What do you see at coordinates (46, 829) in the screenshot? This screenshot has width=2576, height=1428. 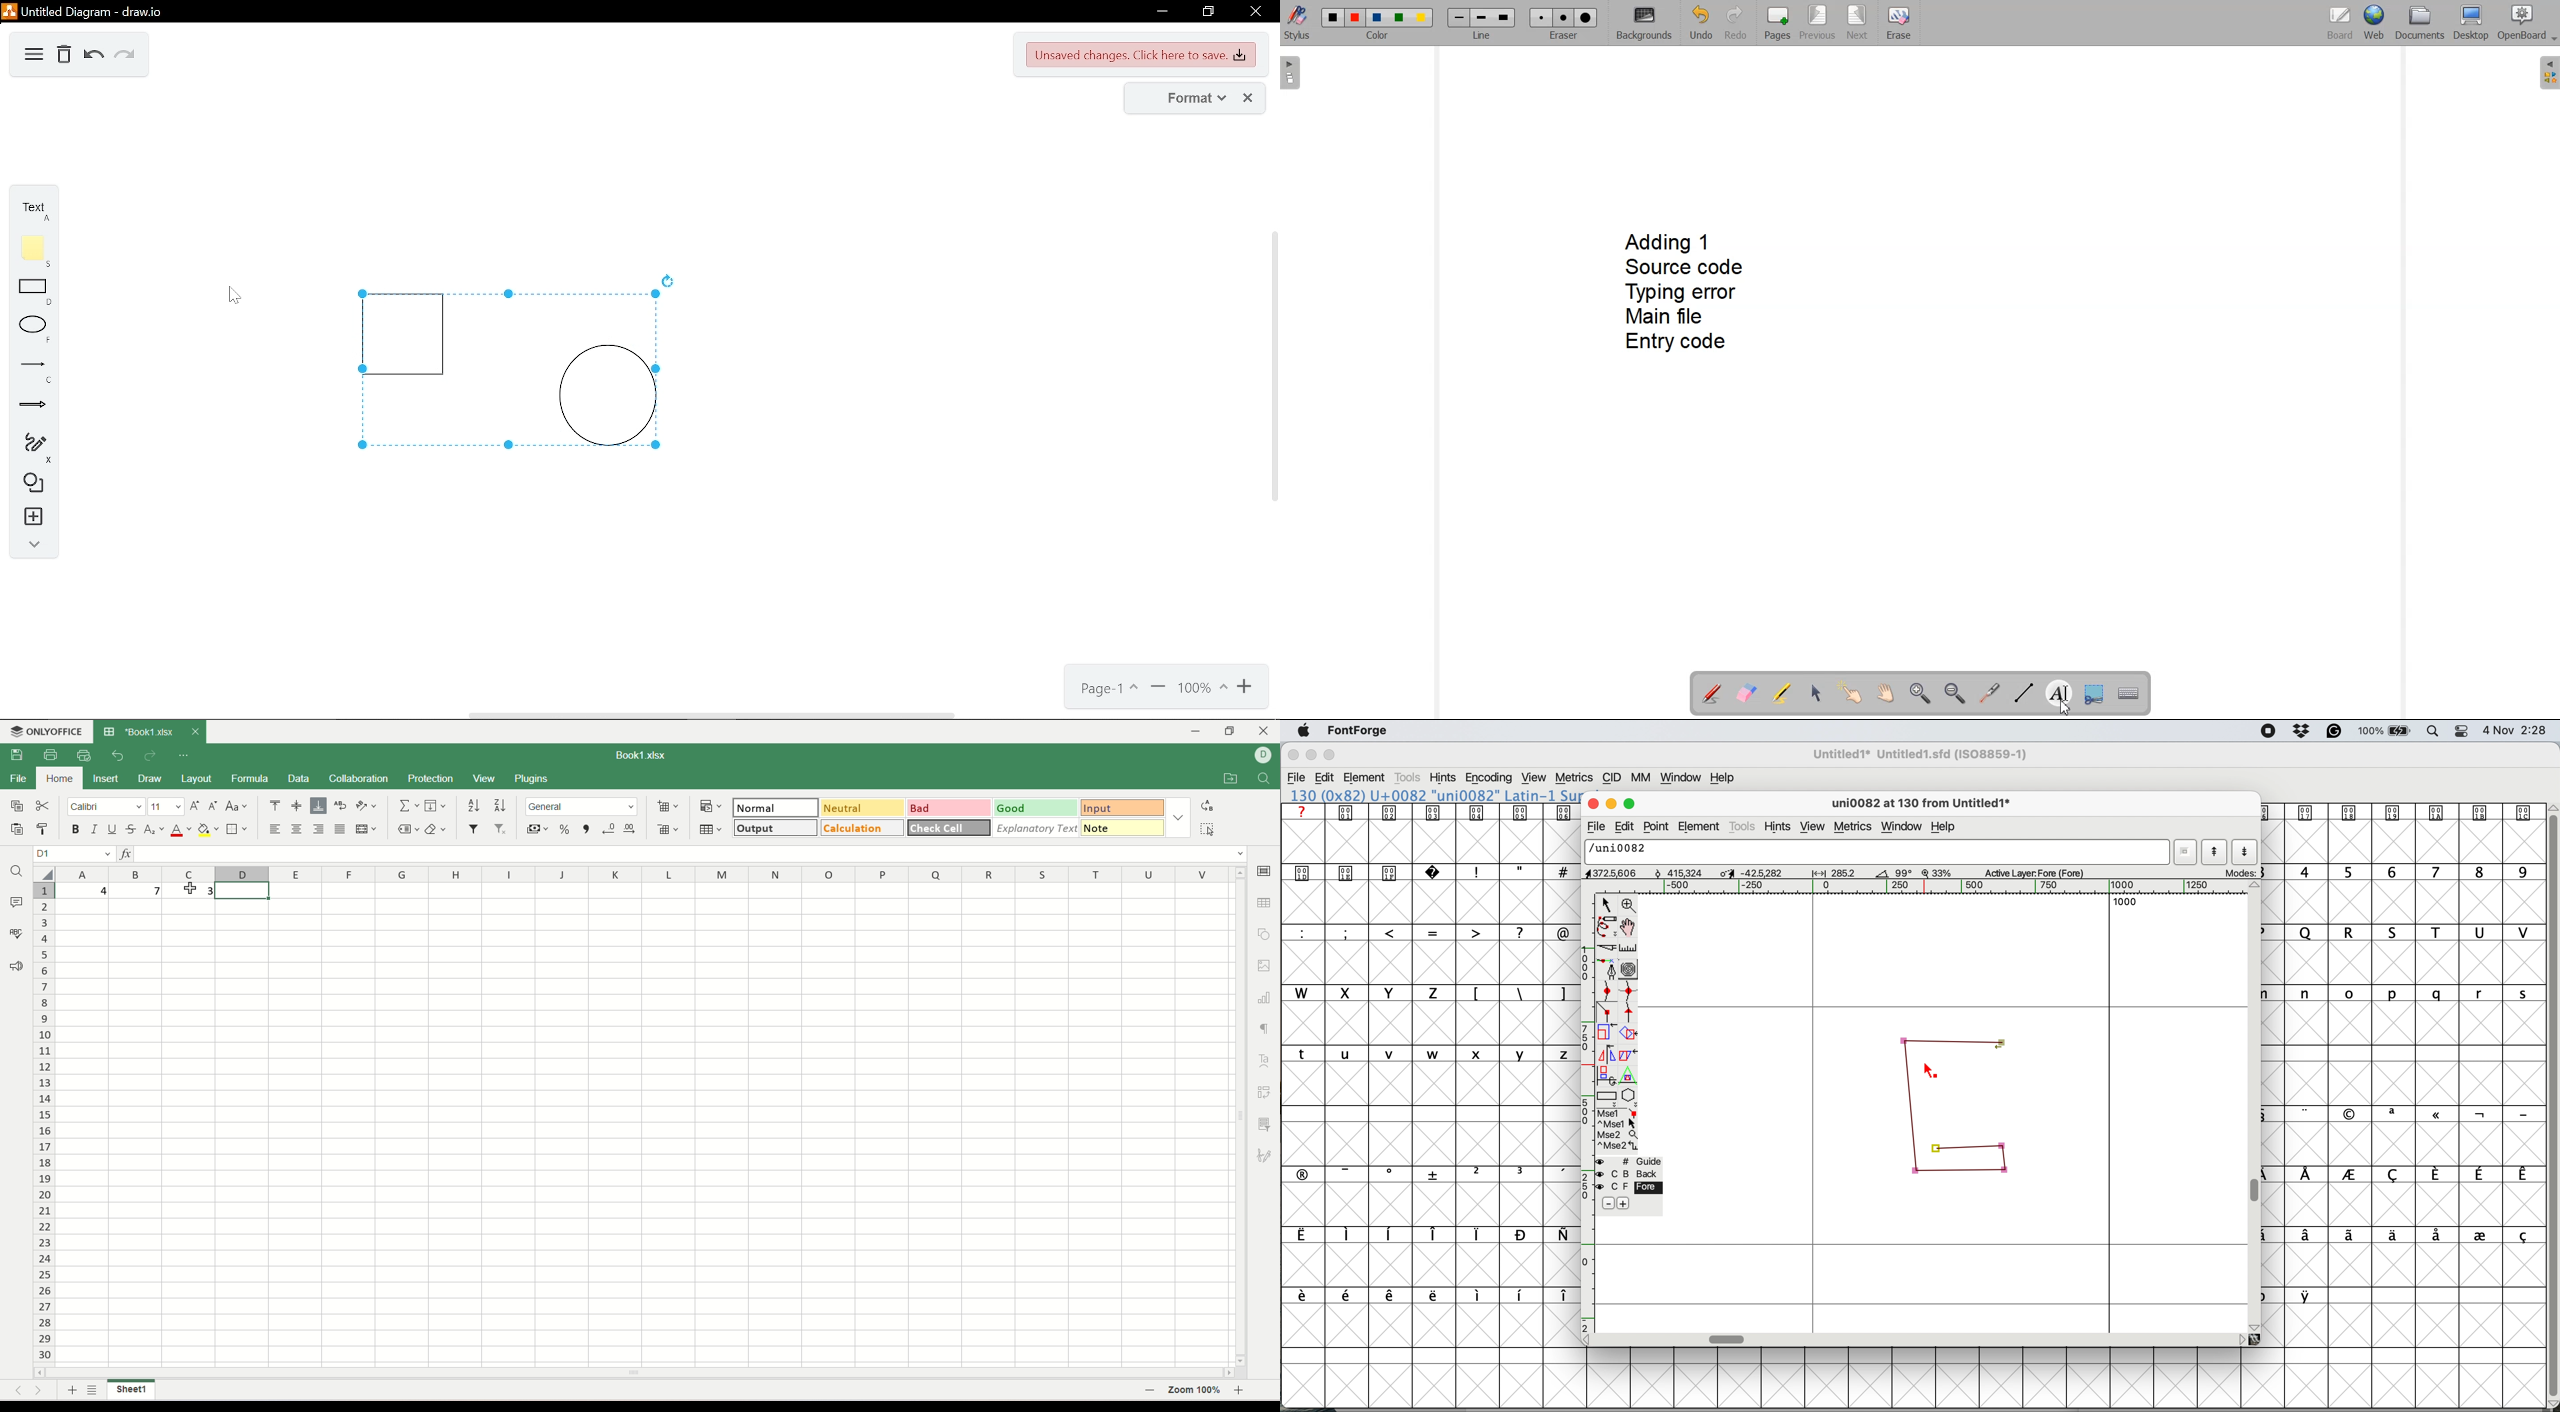 I see `paste` at bounding box center [46, 829].